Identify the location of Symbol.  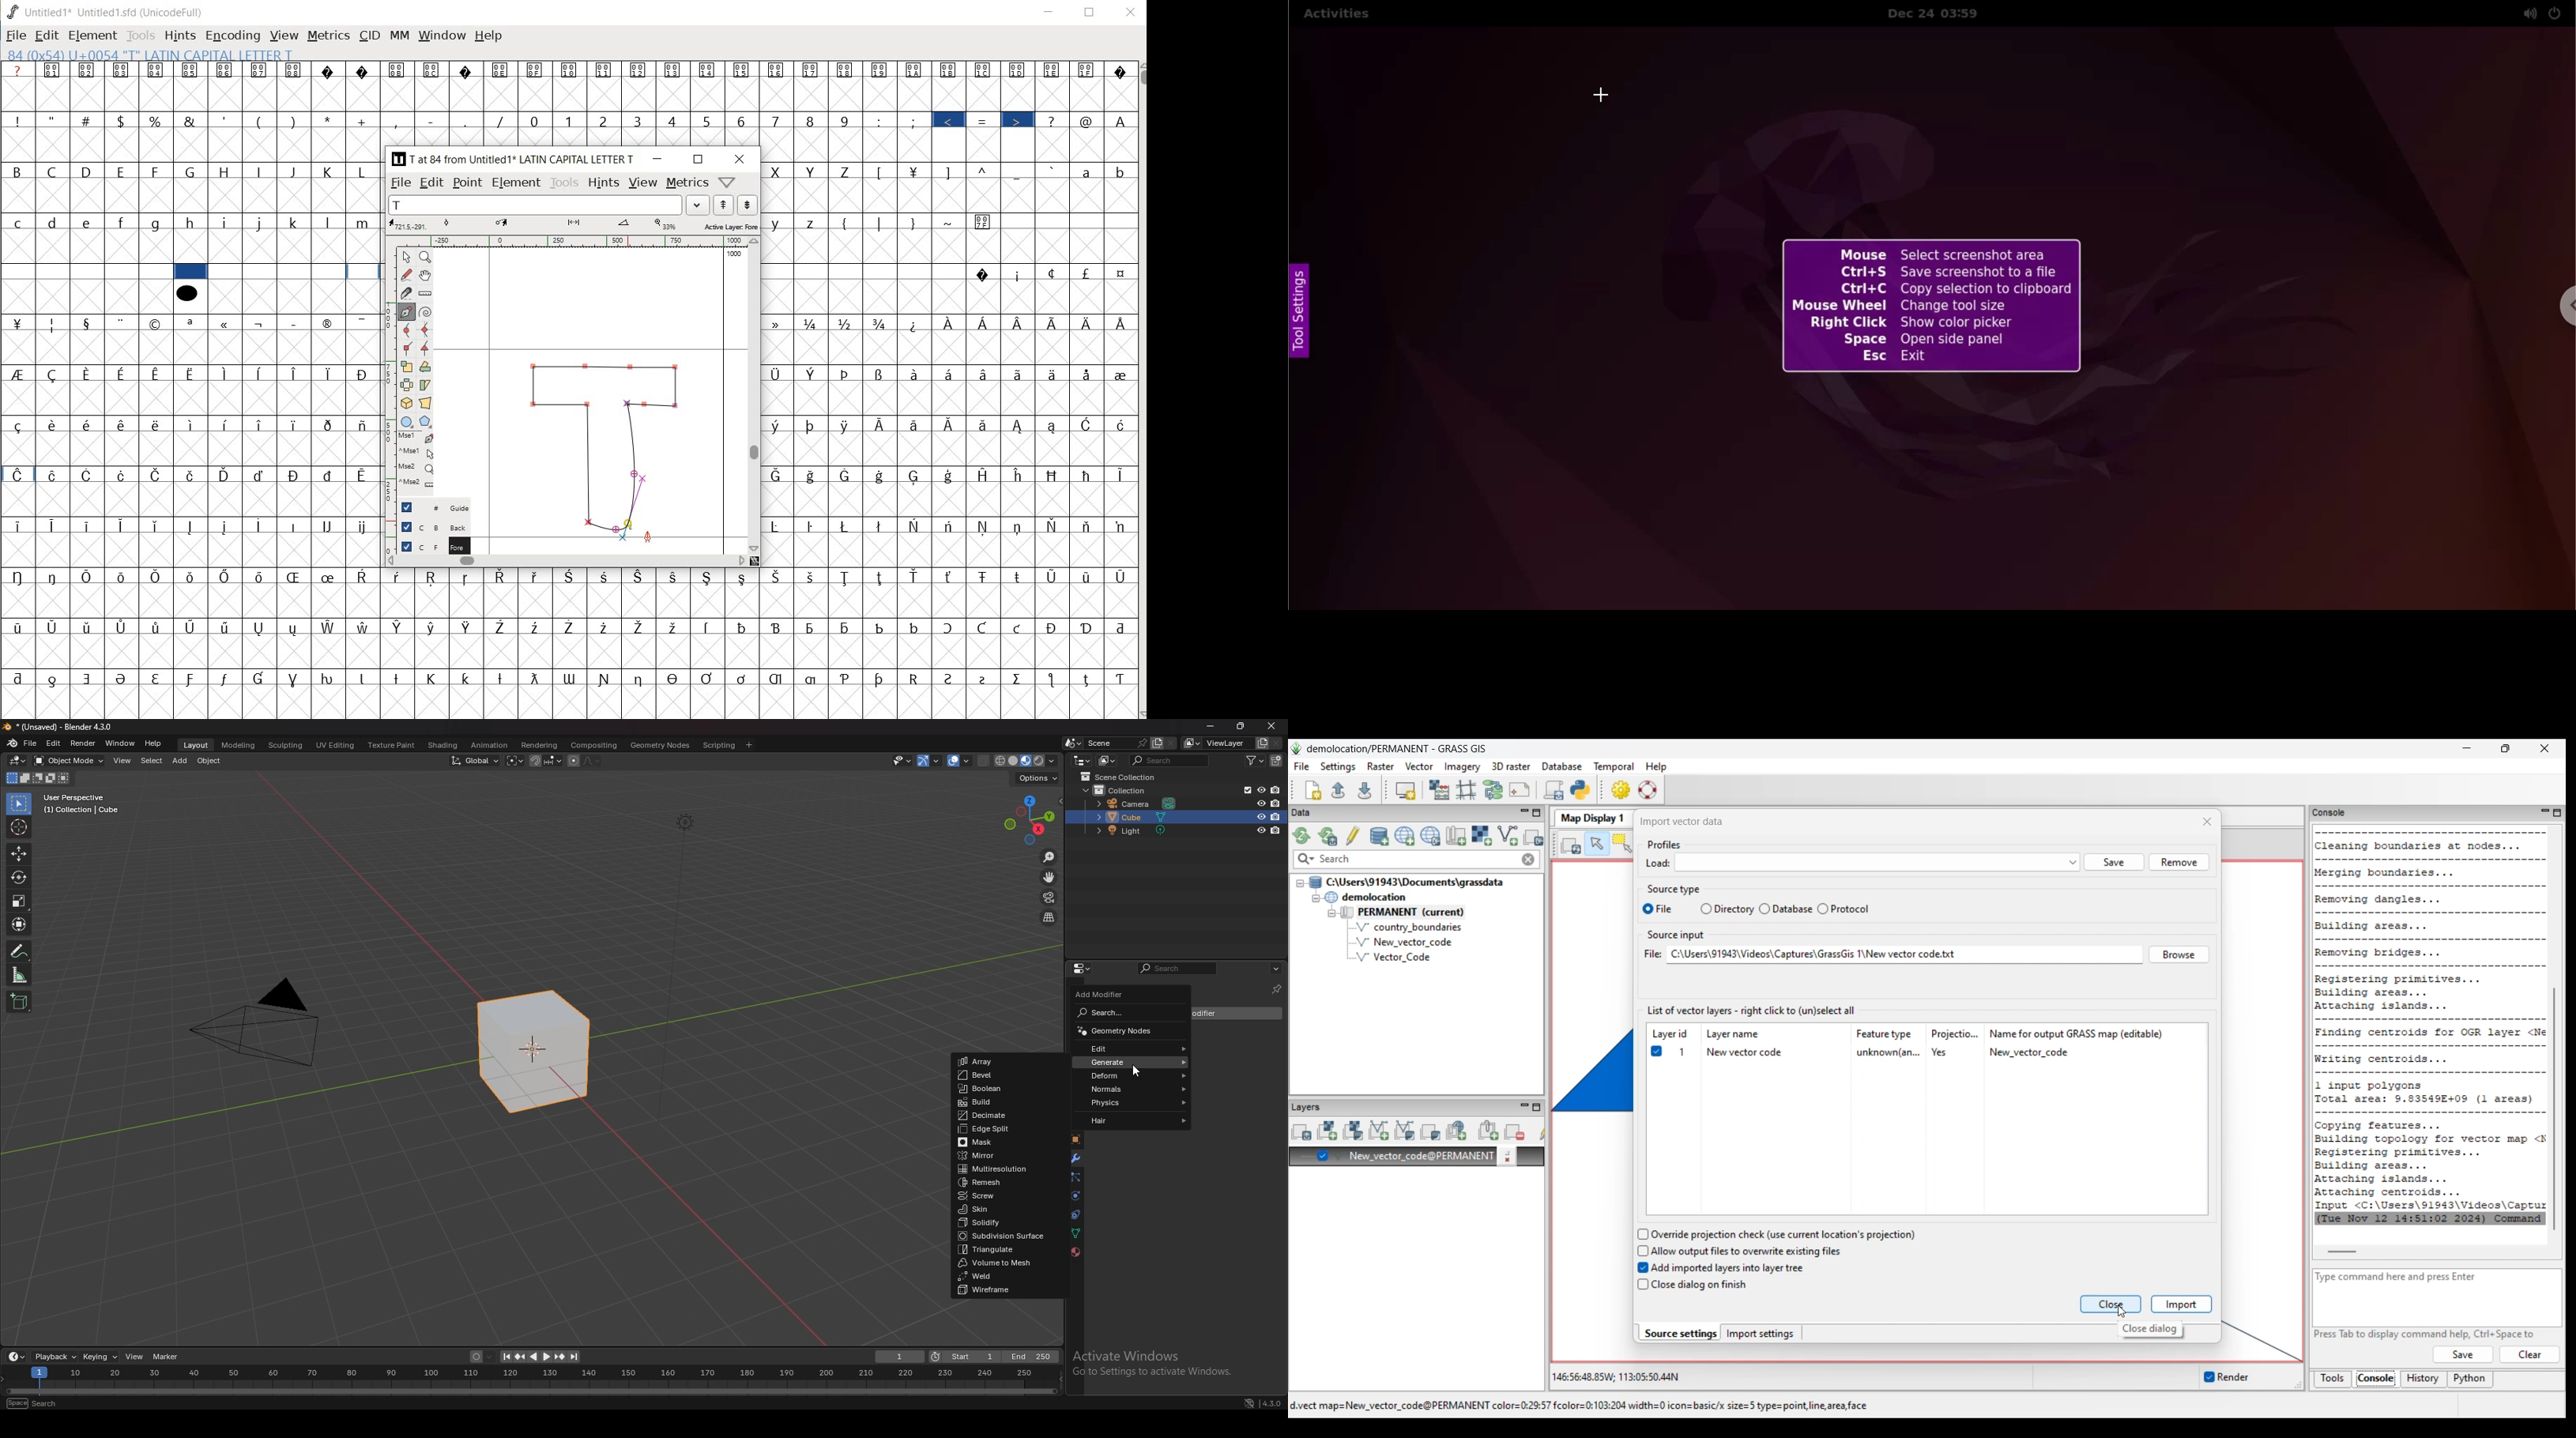
(1118, 473).